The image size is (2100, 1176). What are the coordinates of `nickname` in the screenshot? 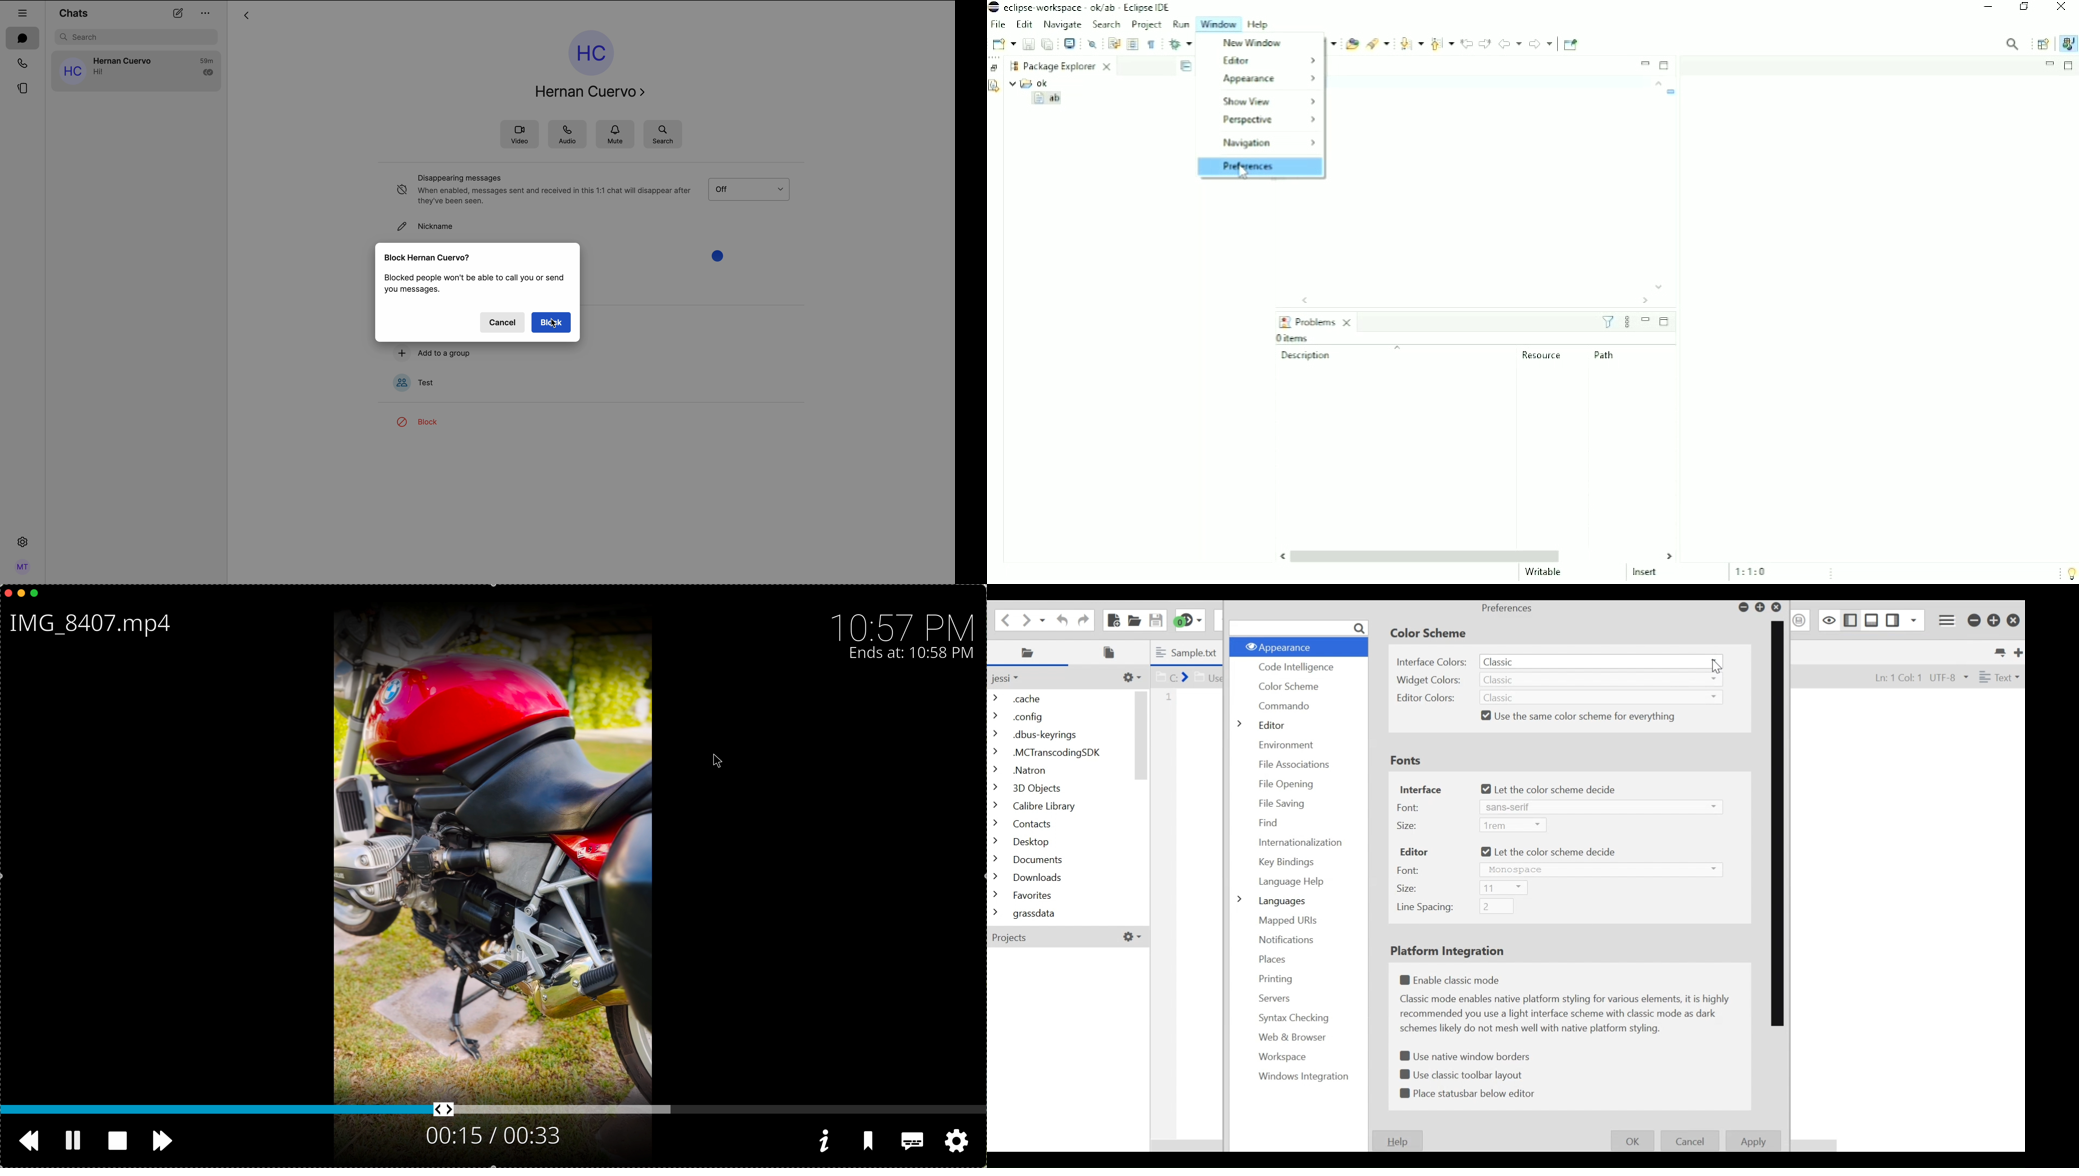 It's located at (426, 228).